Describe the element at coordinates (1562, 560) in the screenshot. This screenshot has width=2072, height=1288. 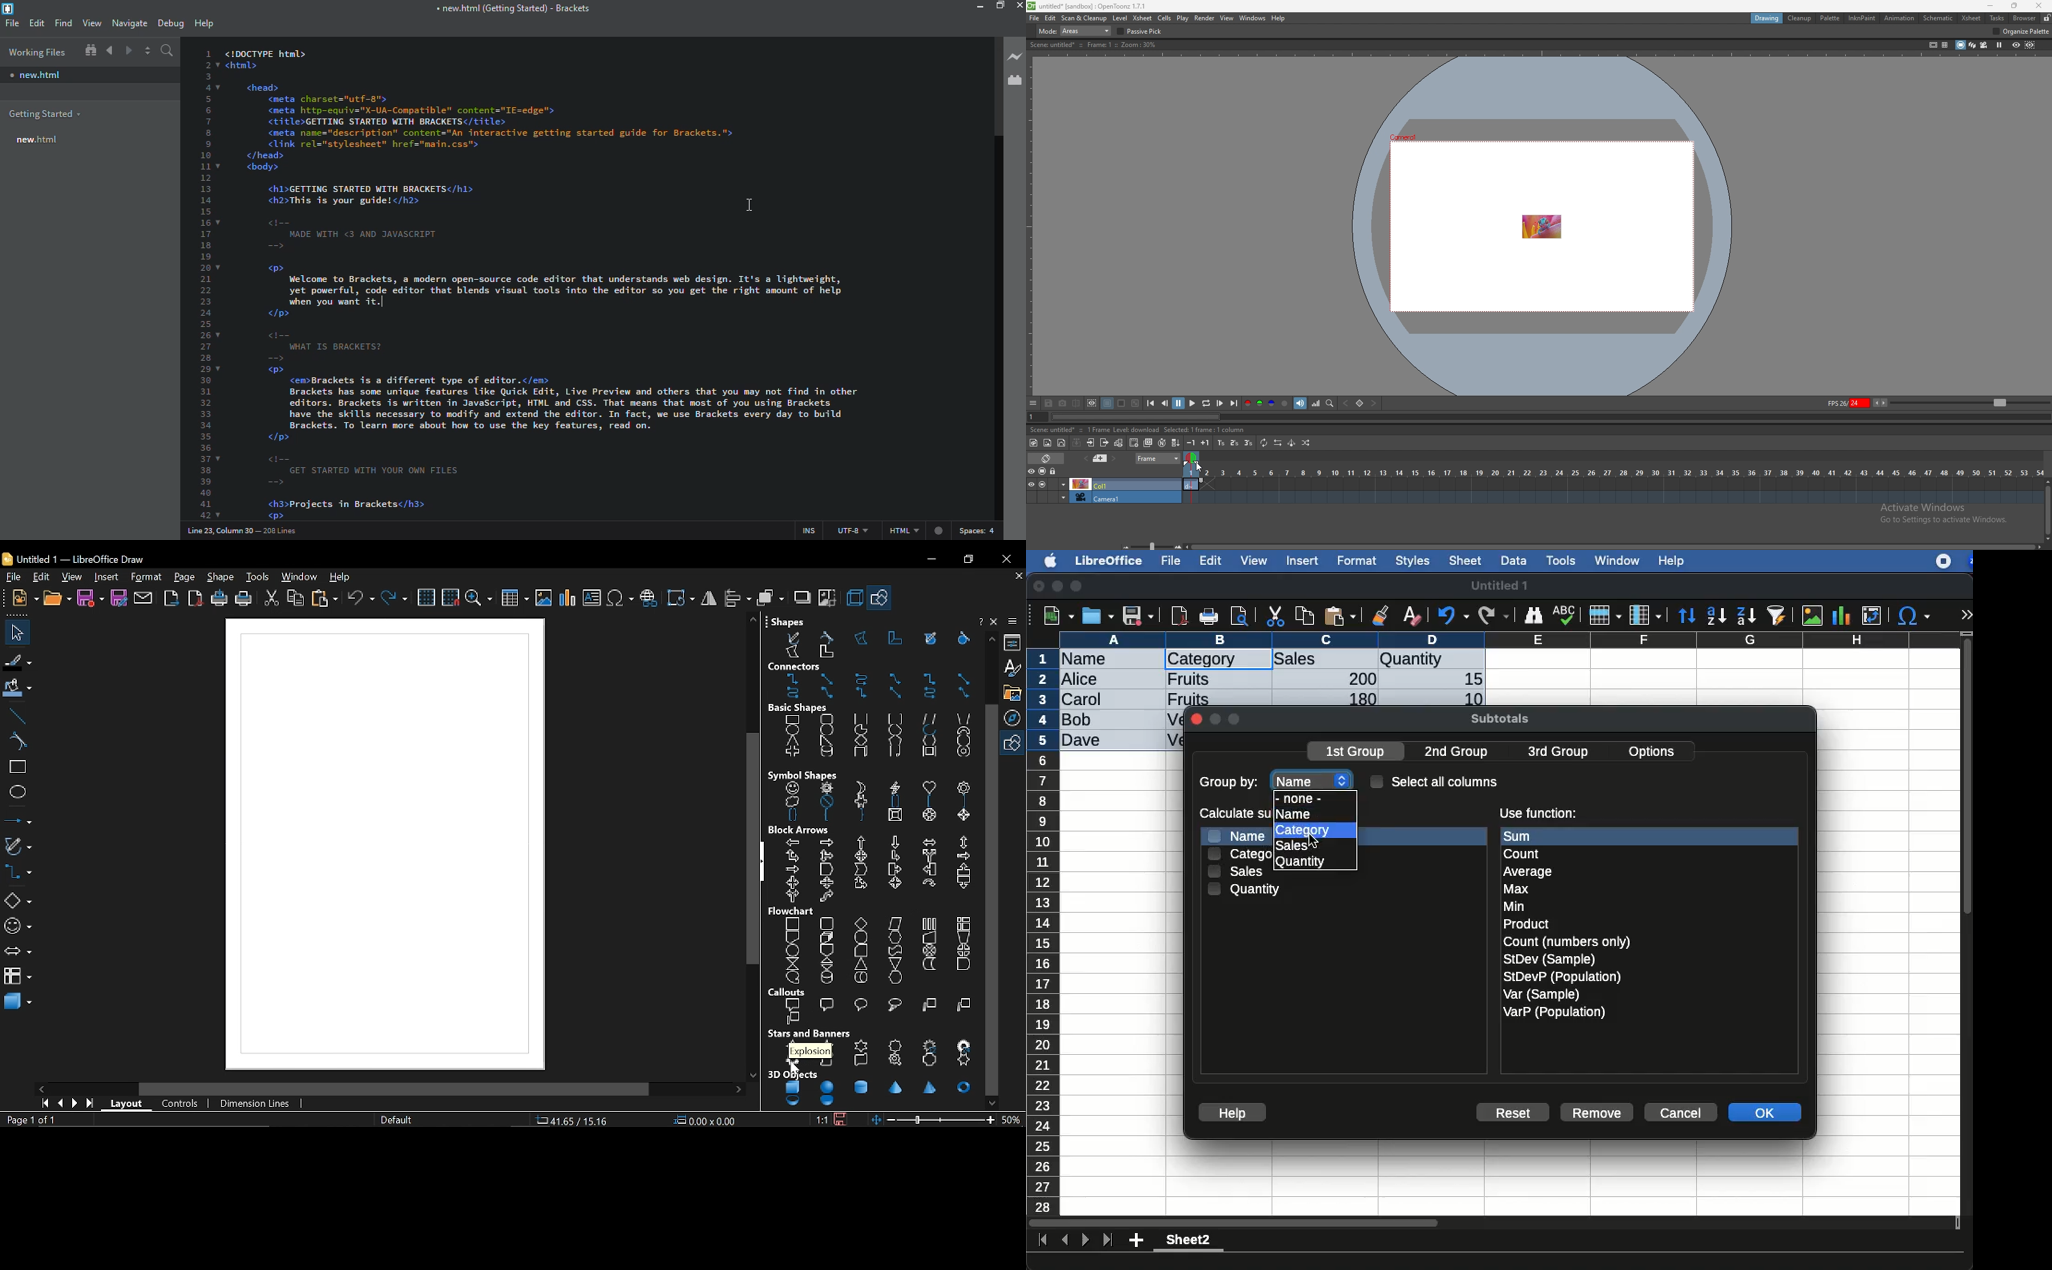
I see `tools` at that location.